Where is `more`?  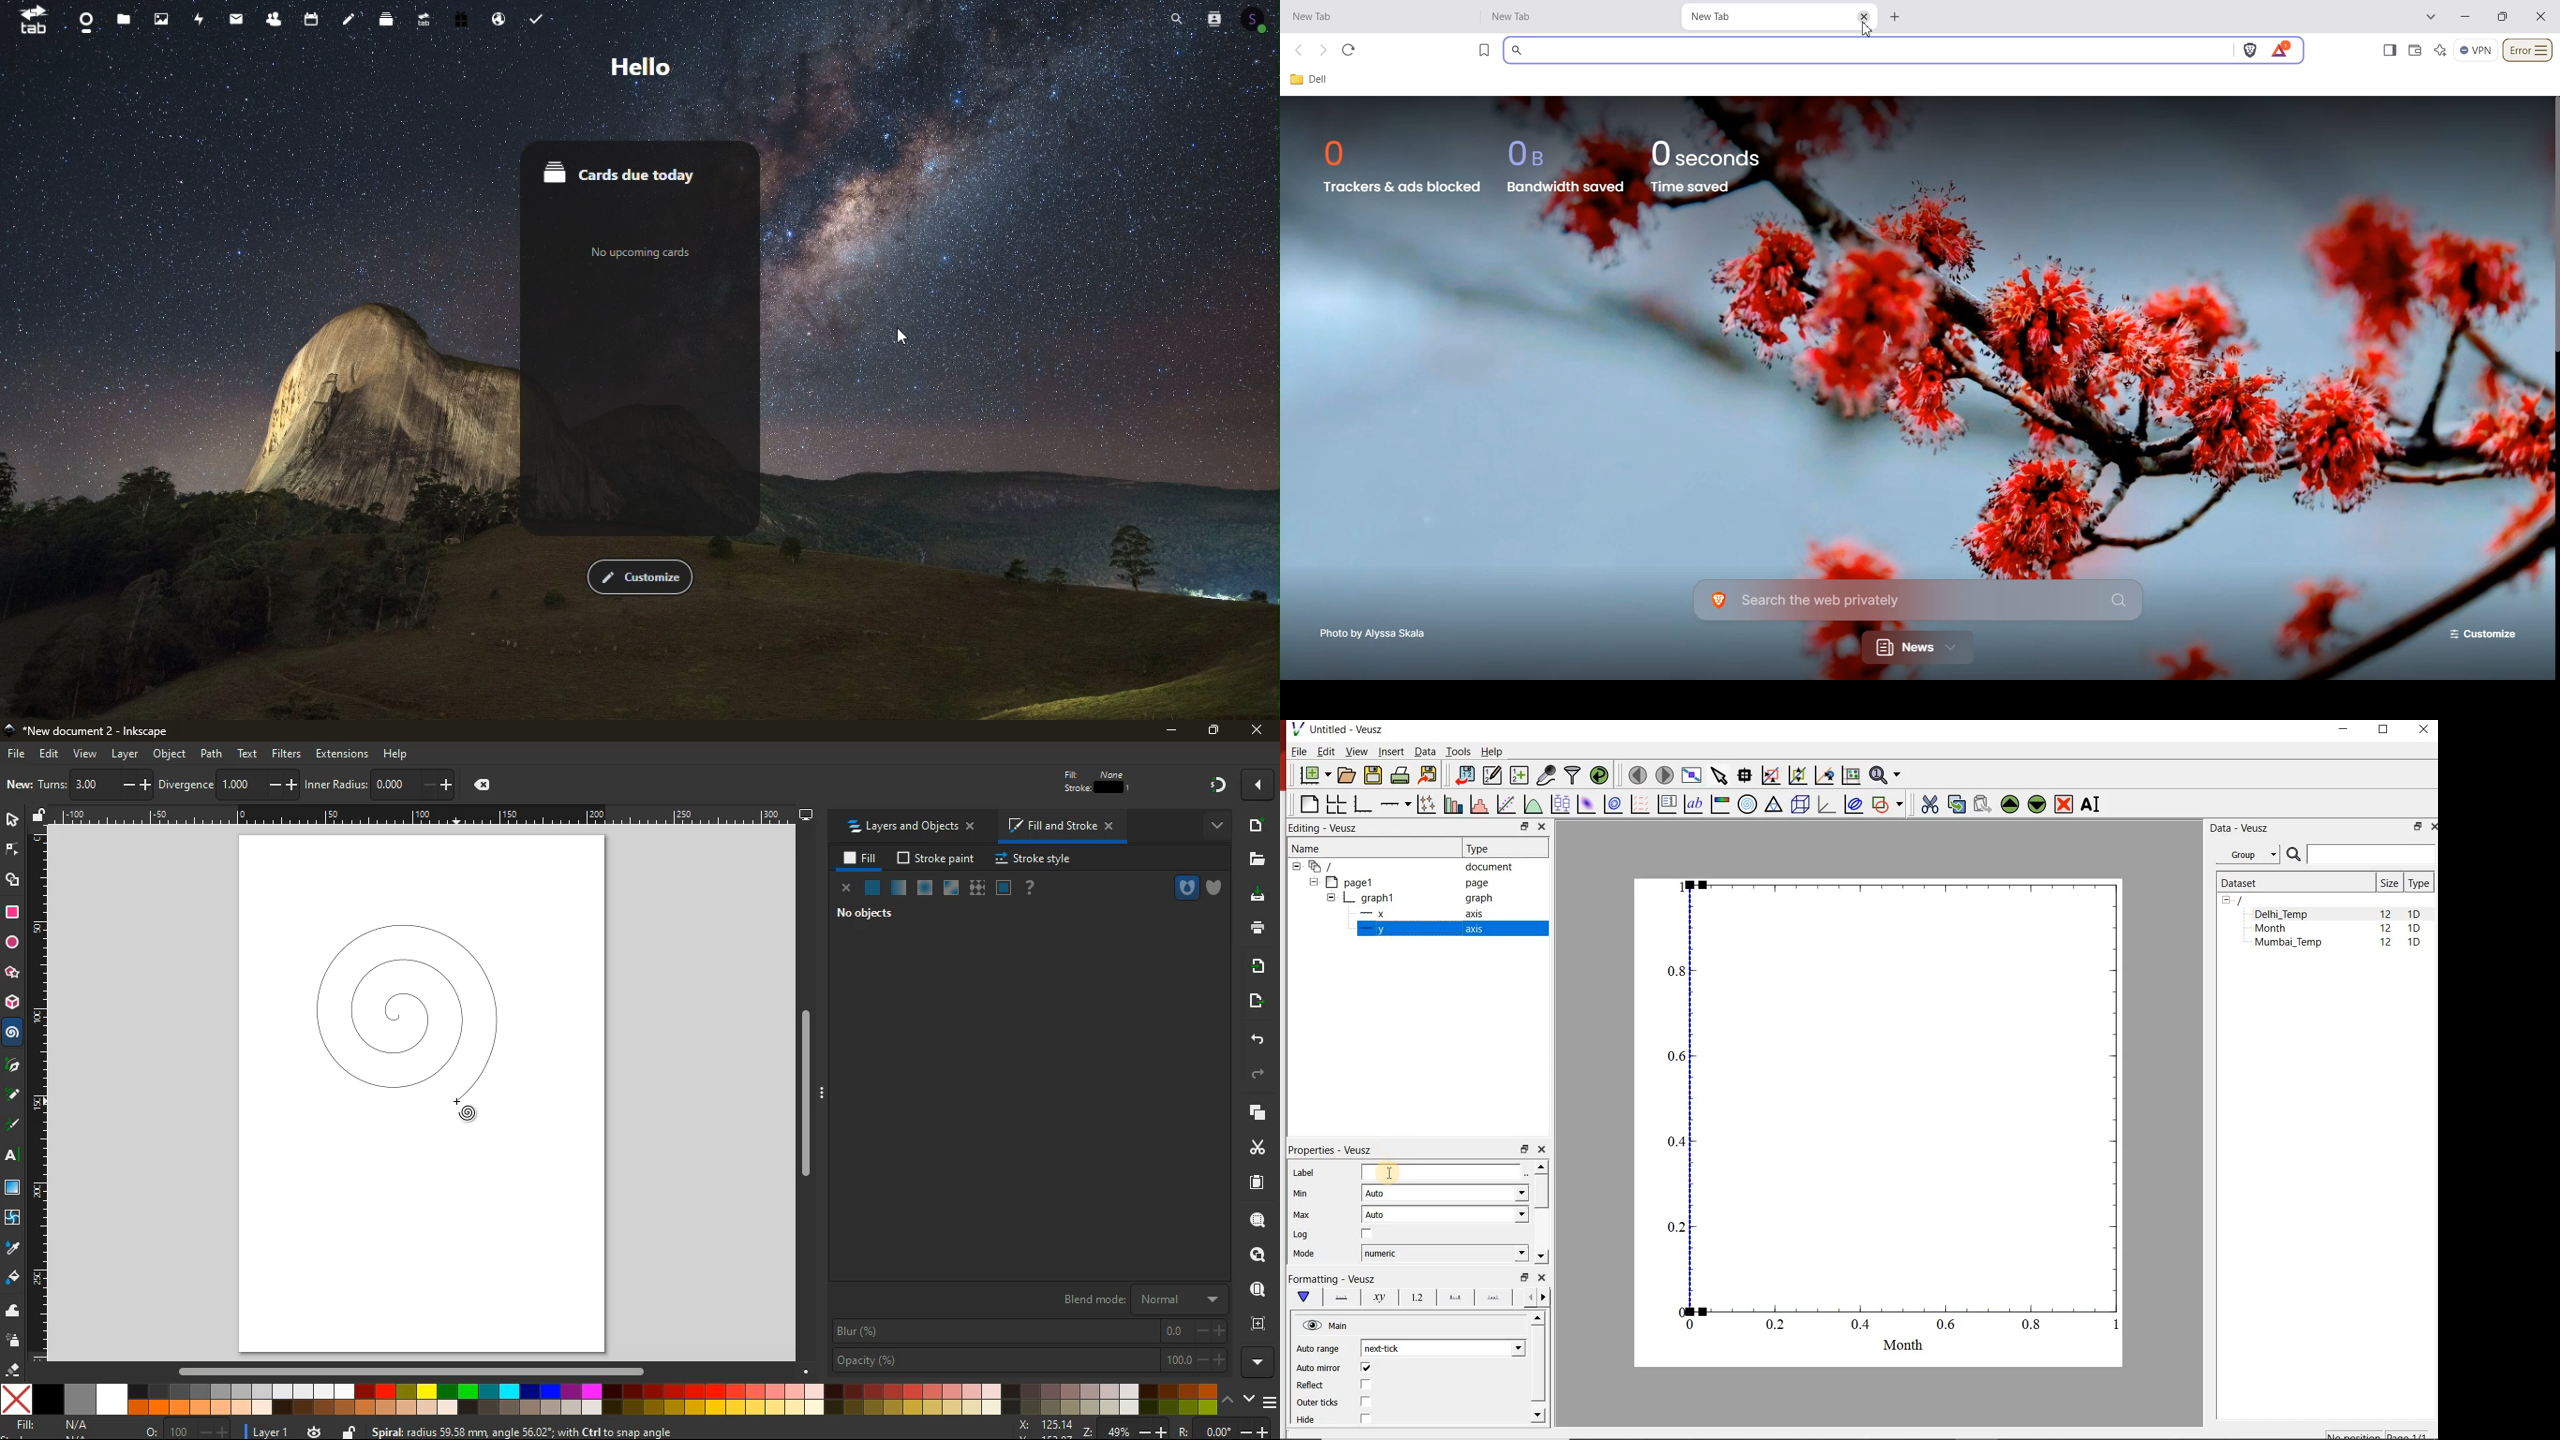
more is located at coordinates (1213, 828).